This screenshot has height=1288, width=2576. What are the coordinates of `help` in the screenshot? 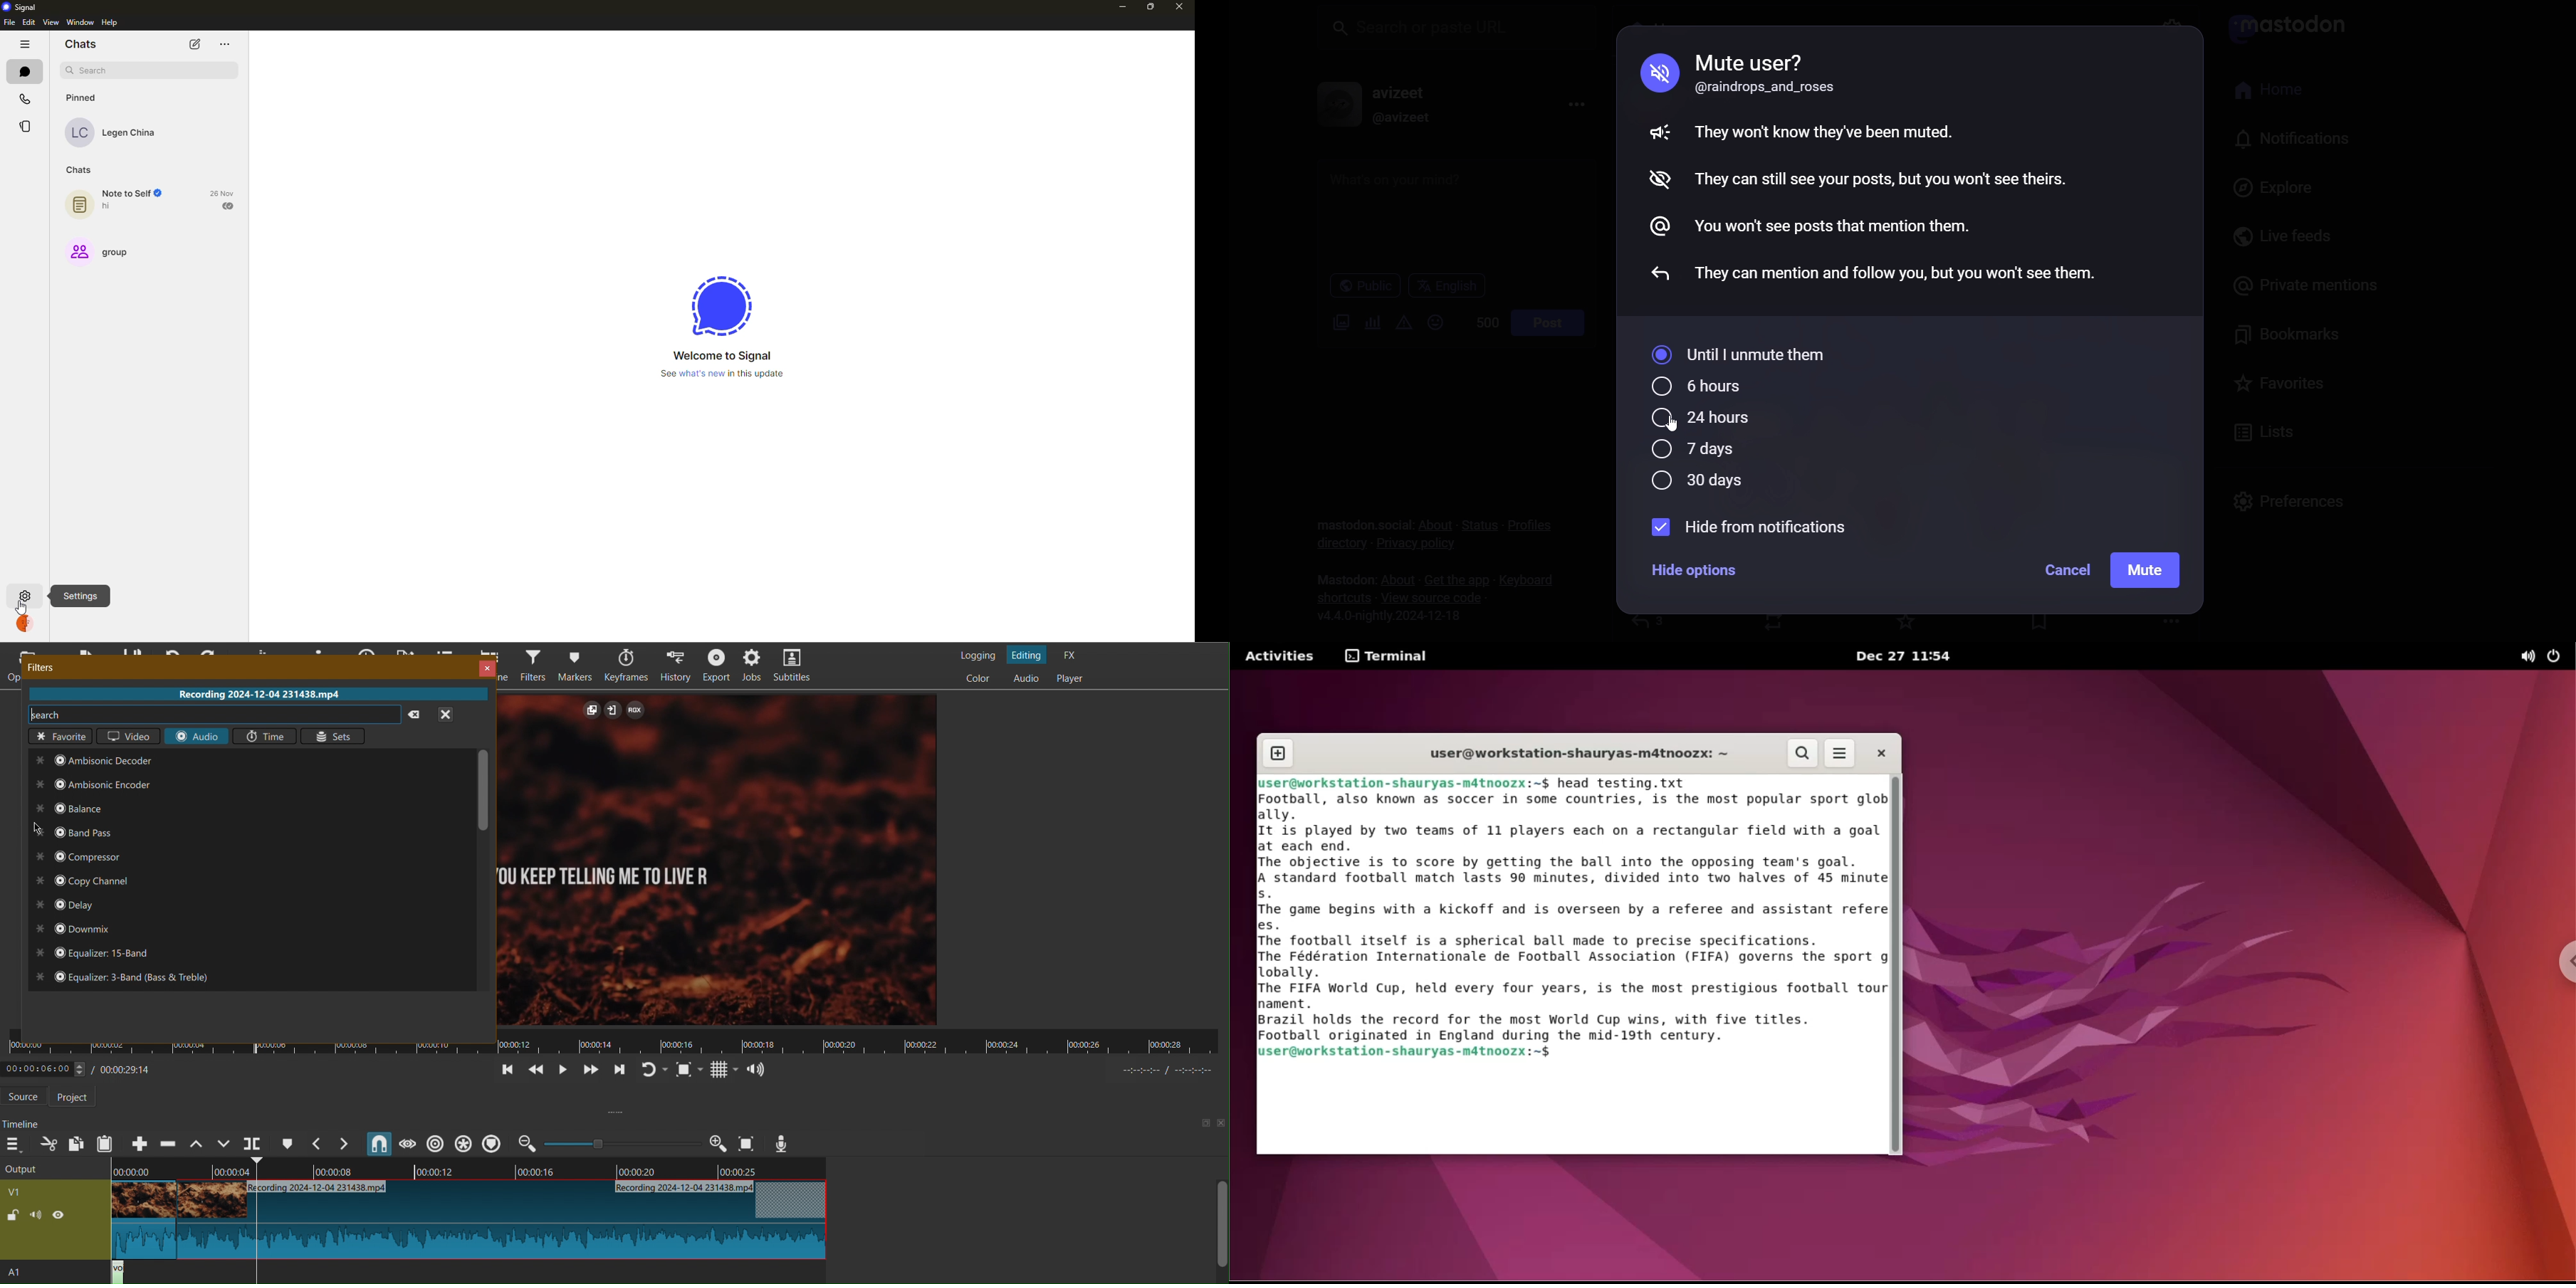 It's located at (110, 22).